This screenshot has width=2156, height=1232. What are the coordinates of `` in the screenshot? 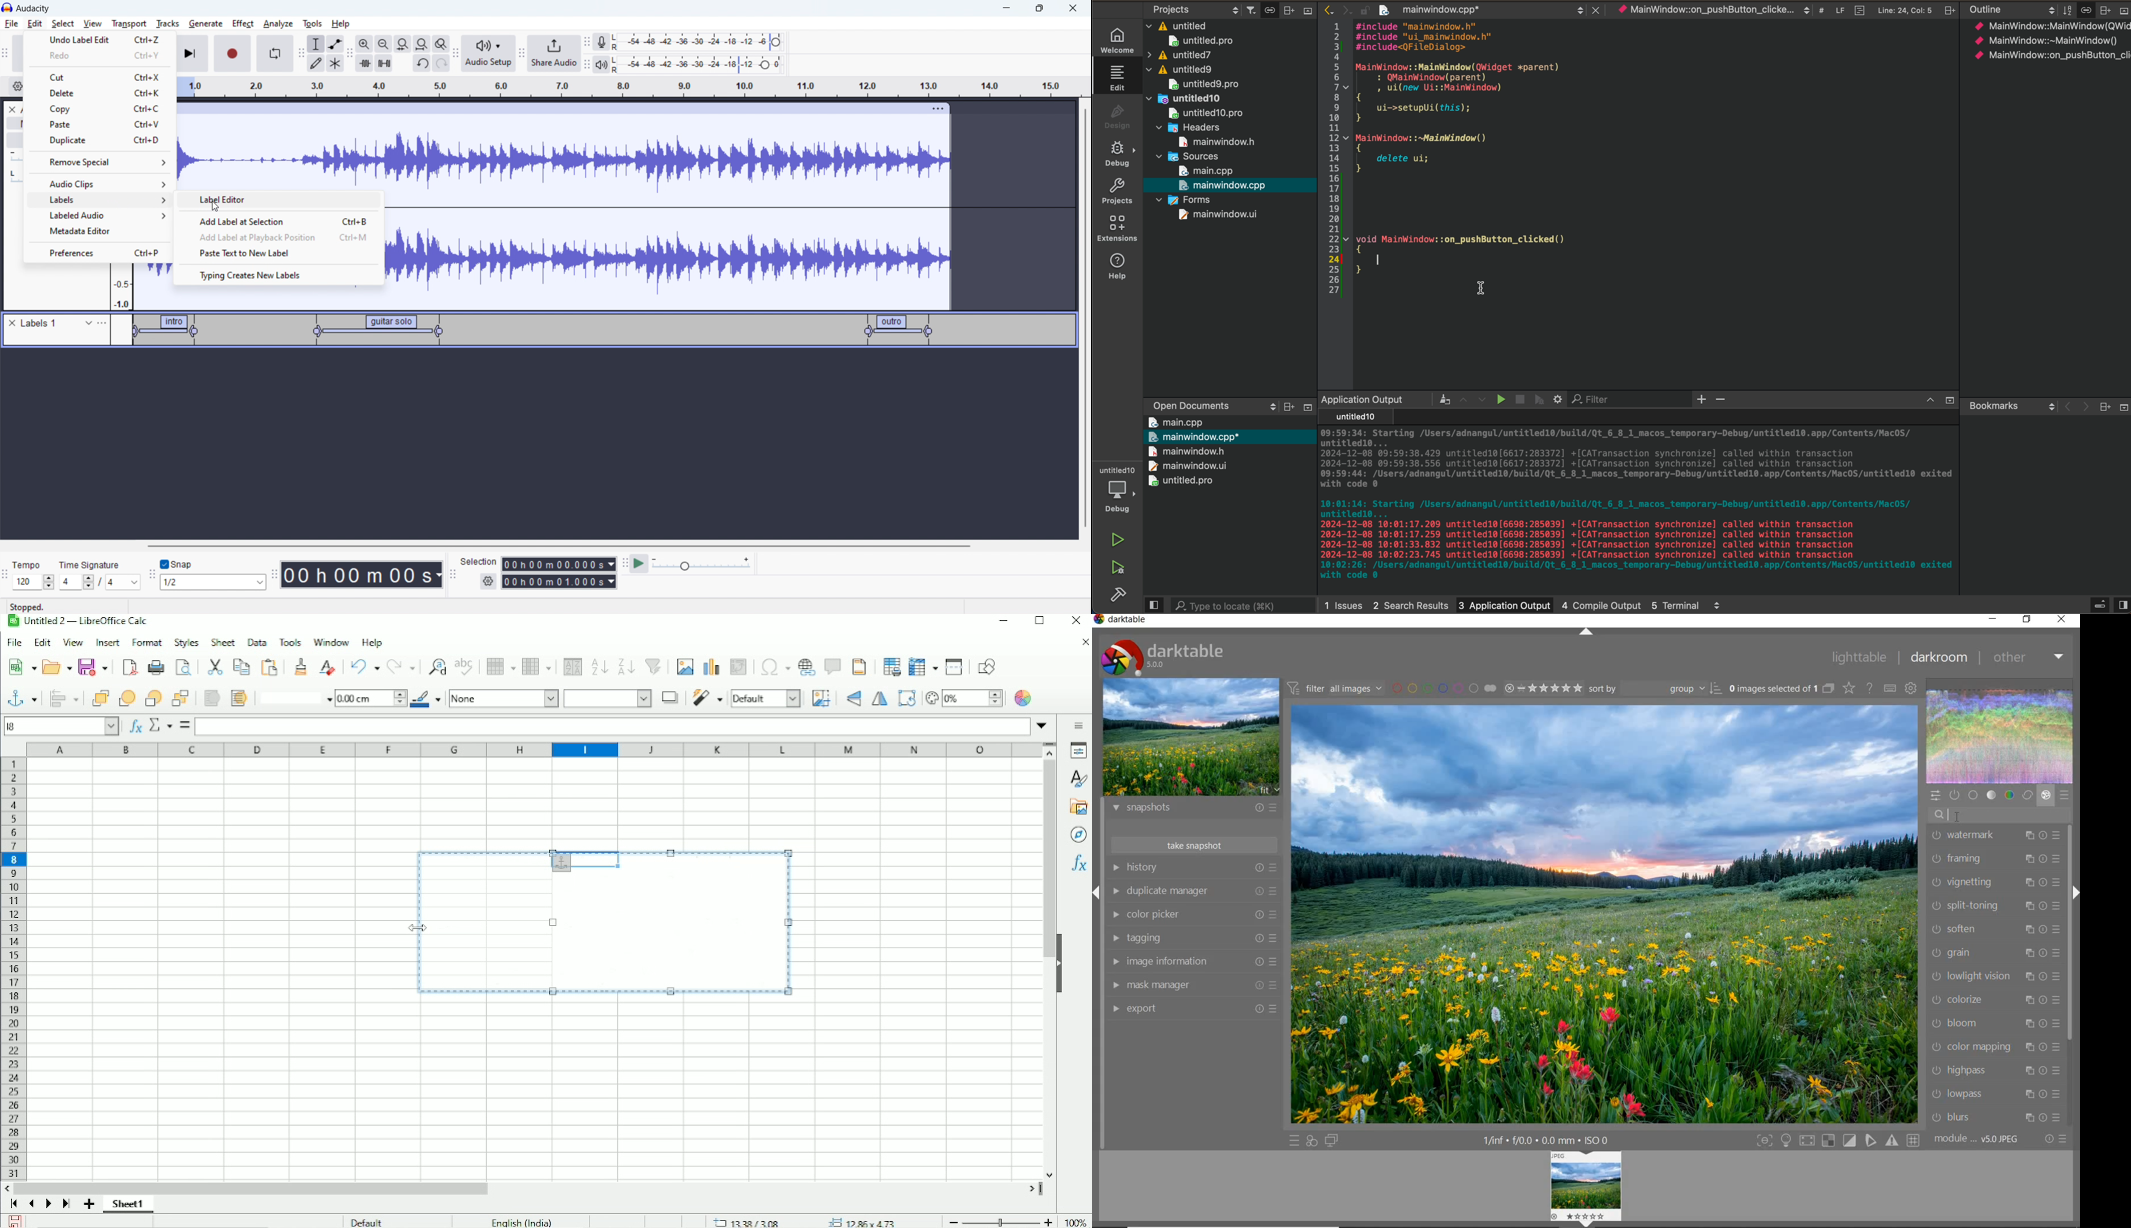 It's located at (2122, 407).